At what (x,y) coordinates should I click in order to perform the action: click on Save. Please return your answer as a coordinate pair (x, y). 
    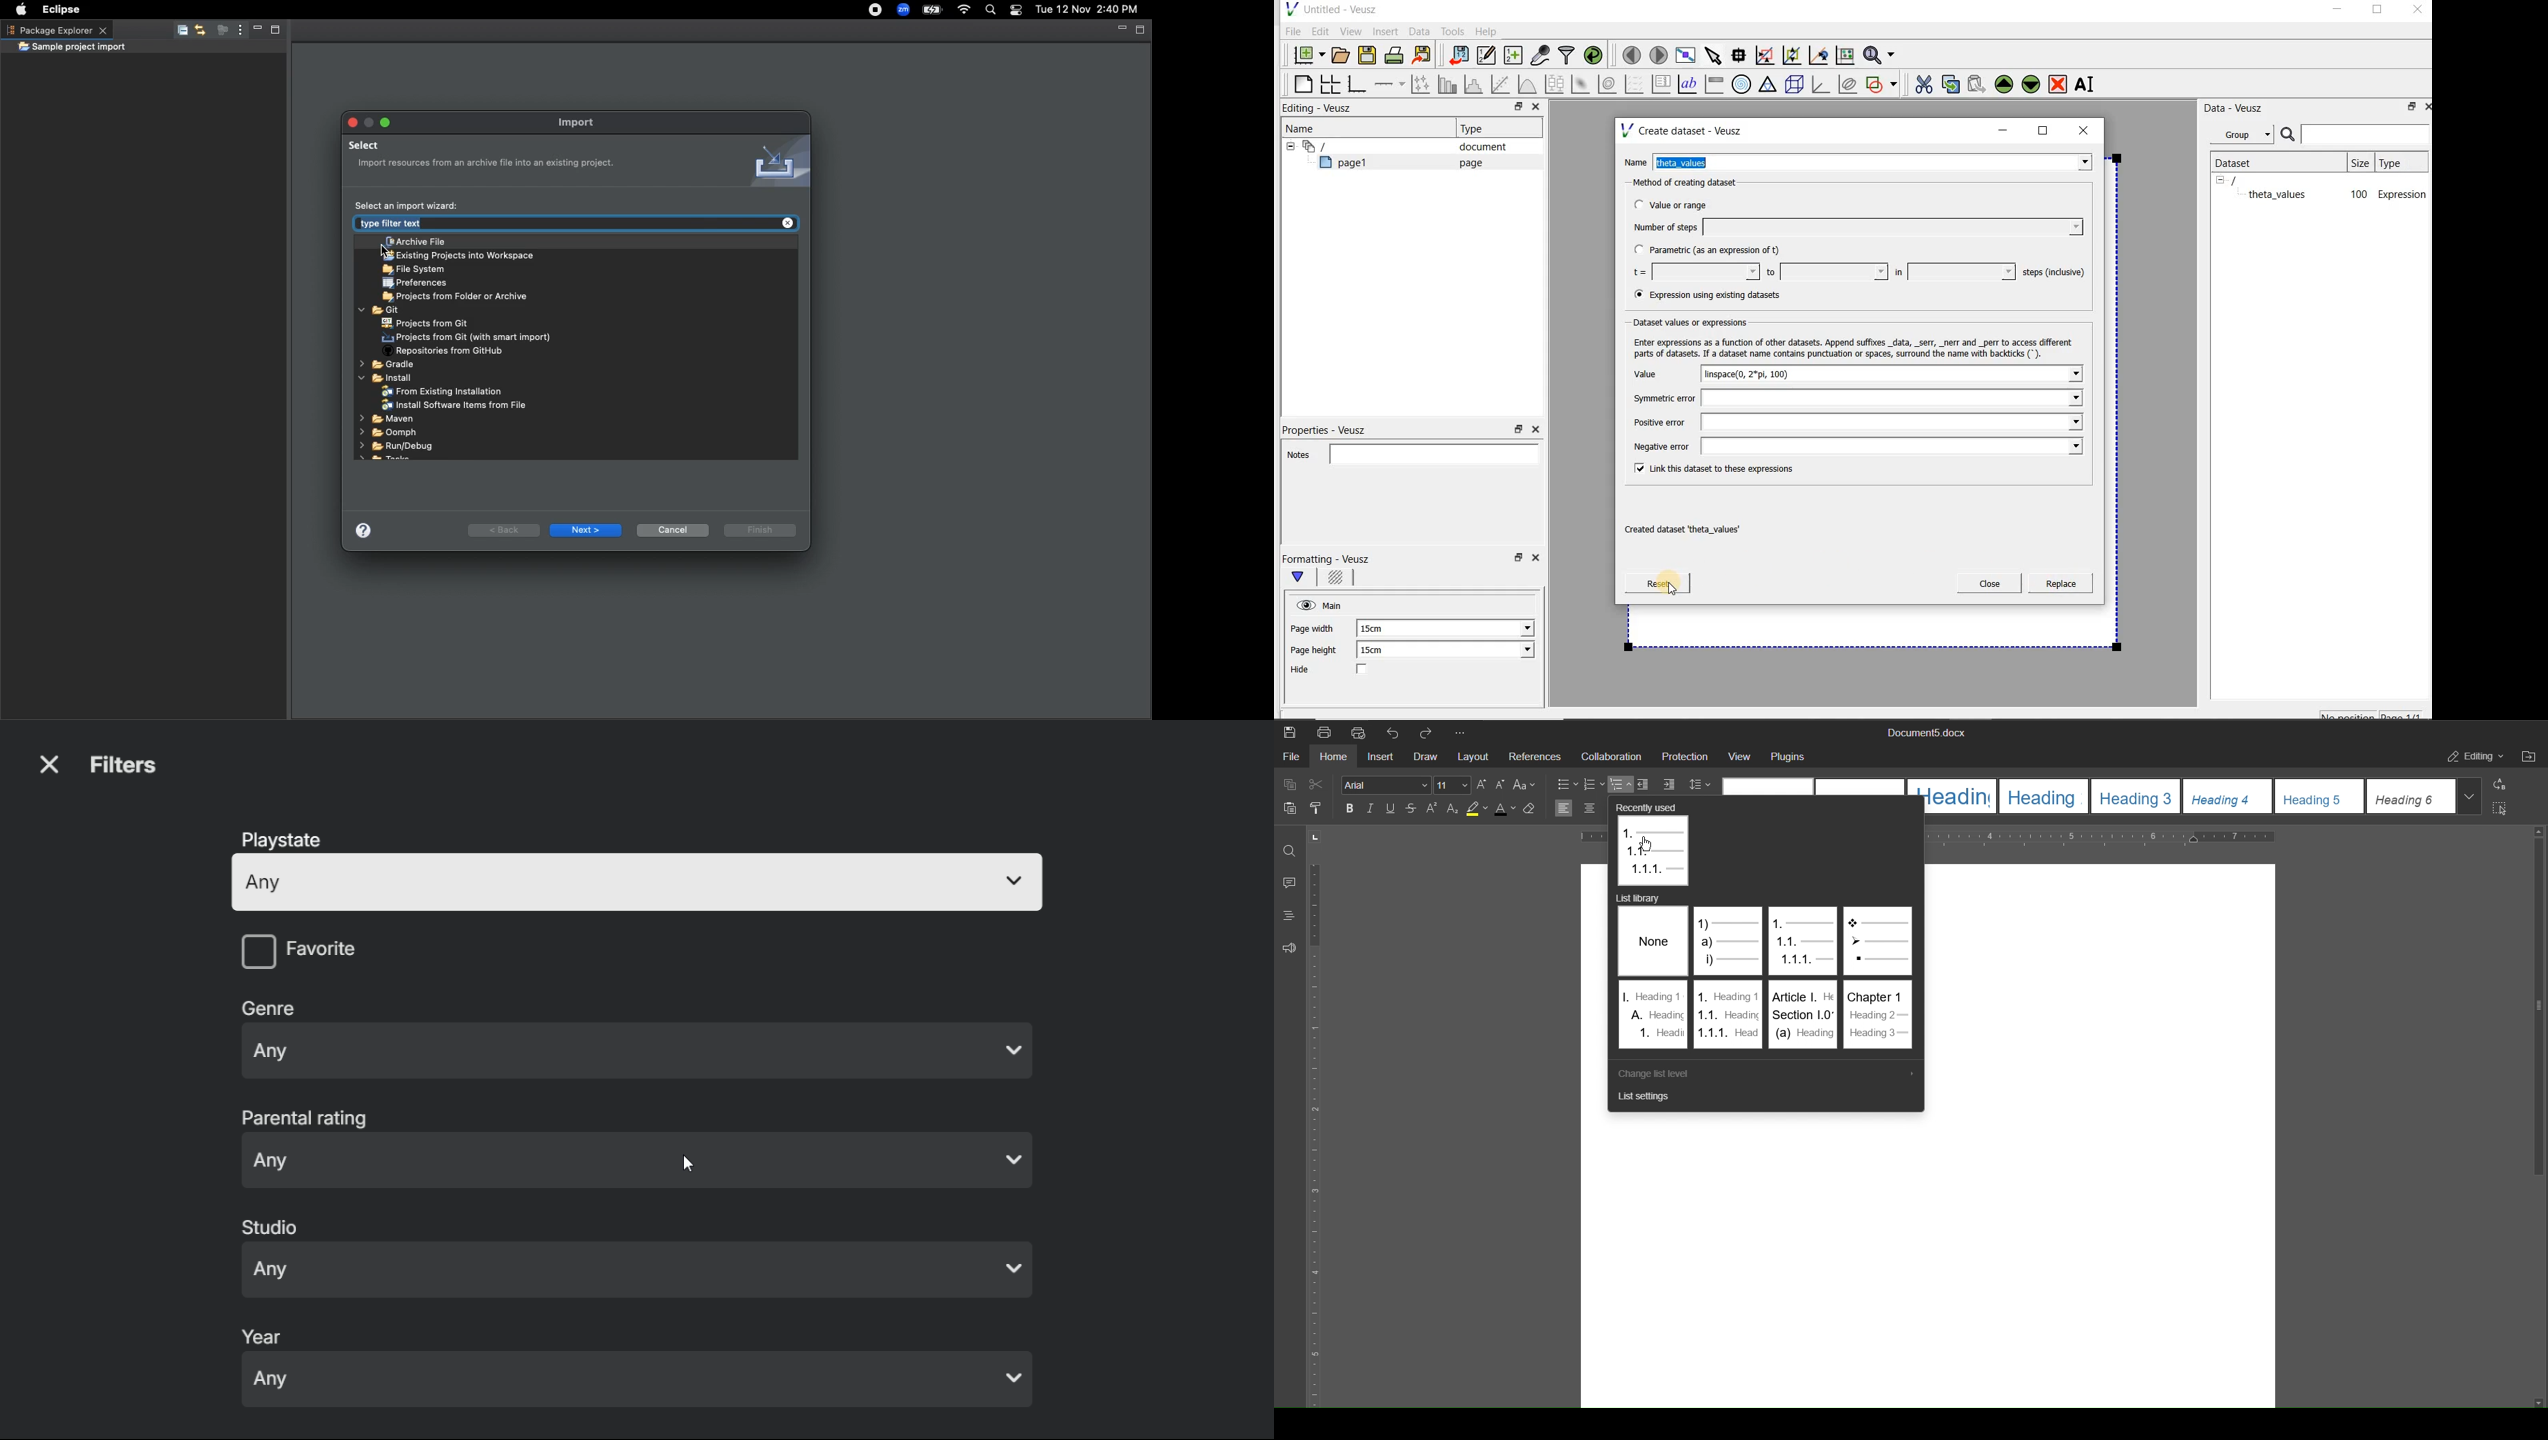
    Looking at the image, I should click on (1289, 732).